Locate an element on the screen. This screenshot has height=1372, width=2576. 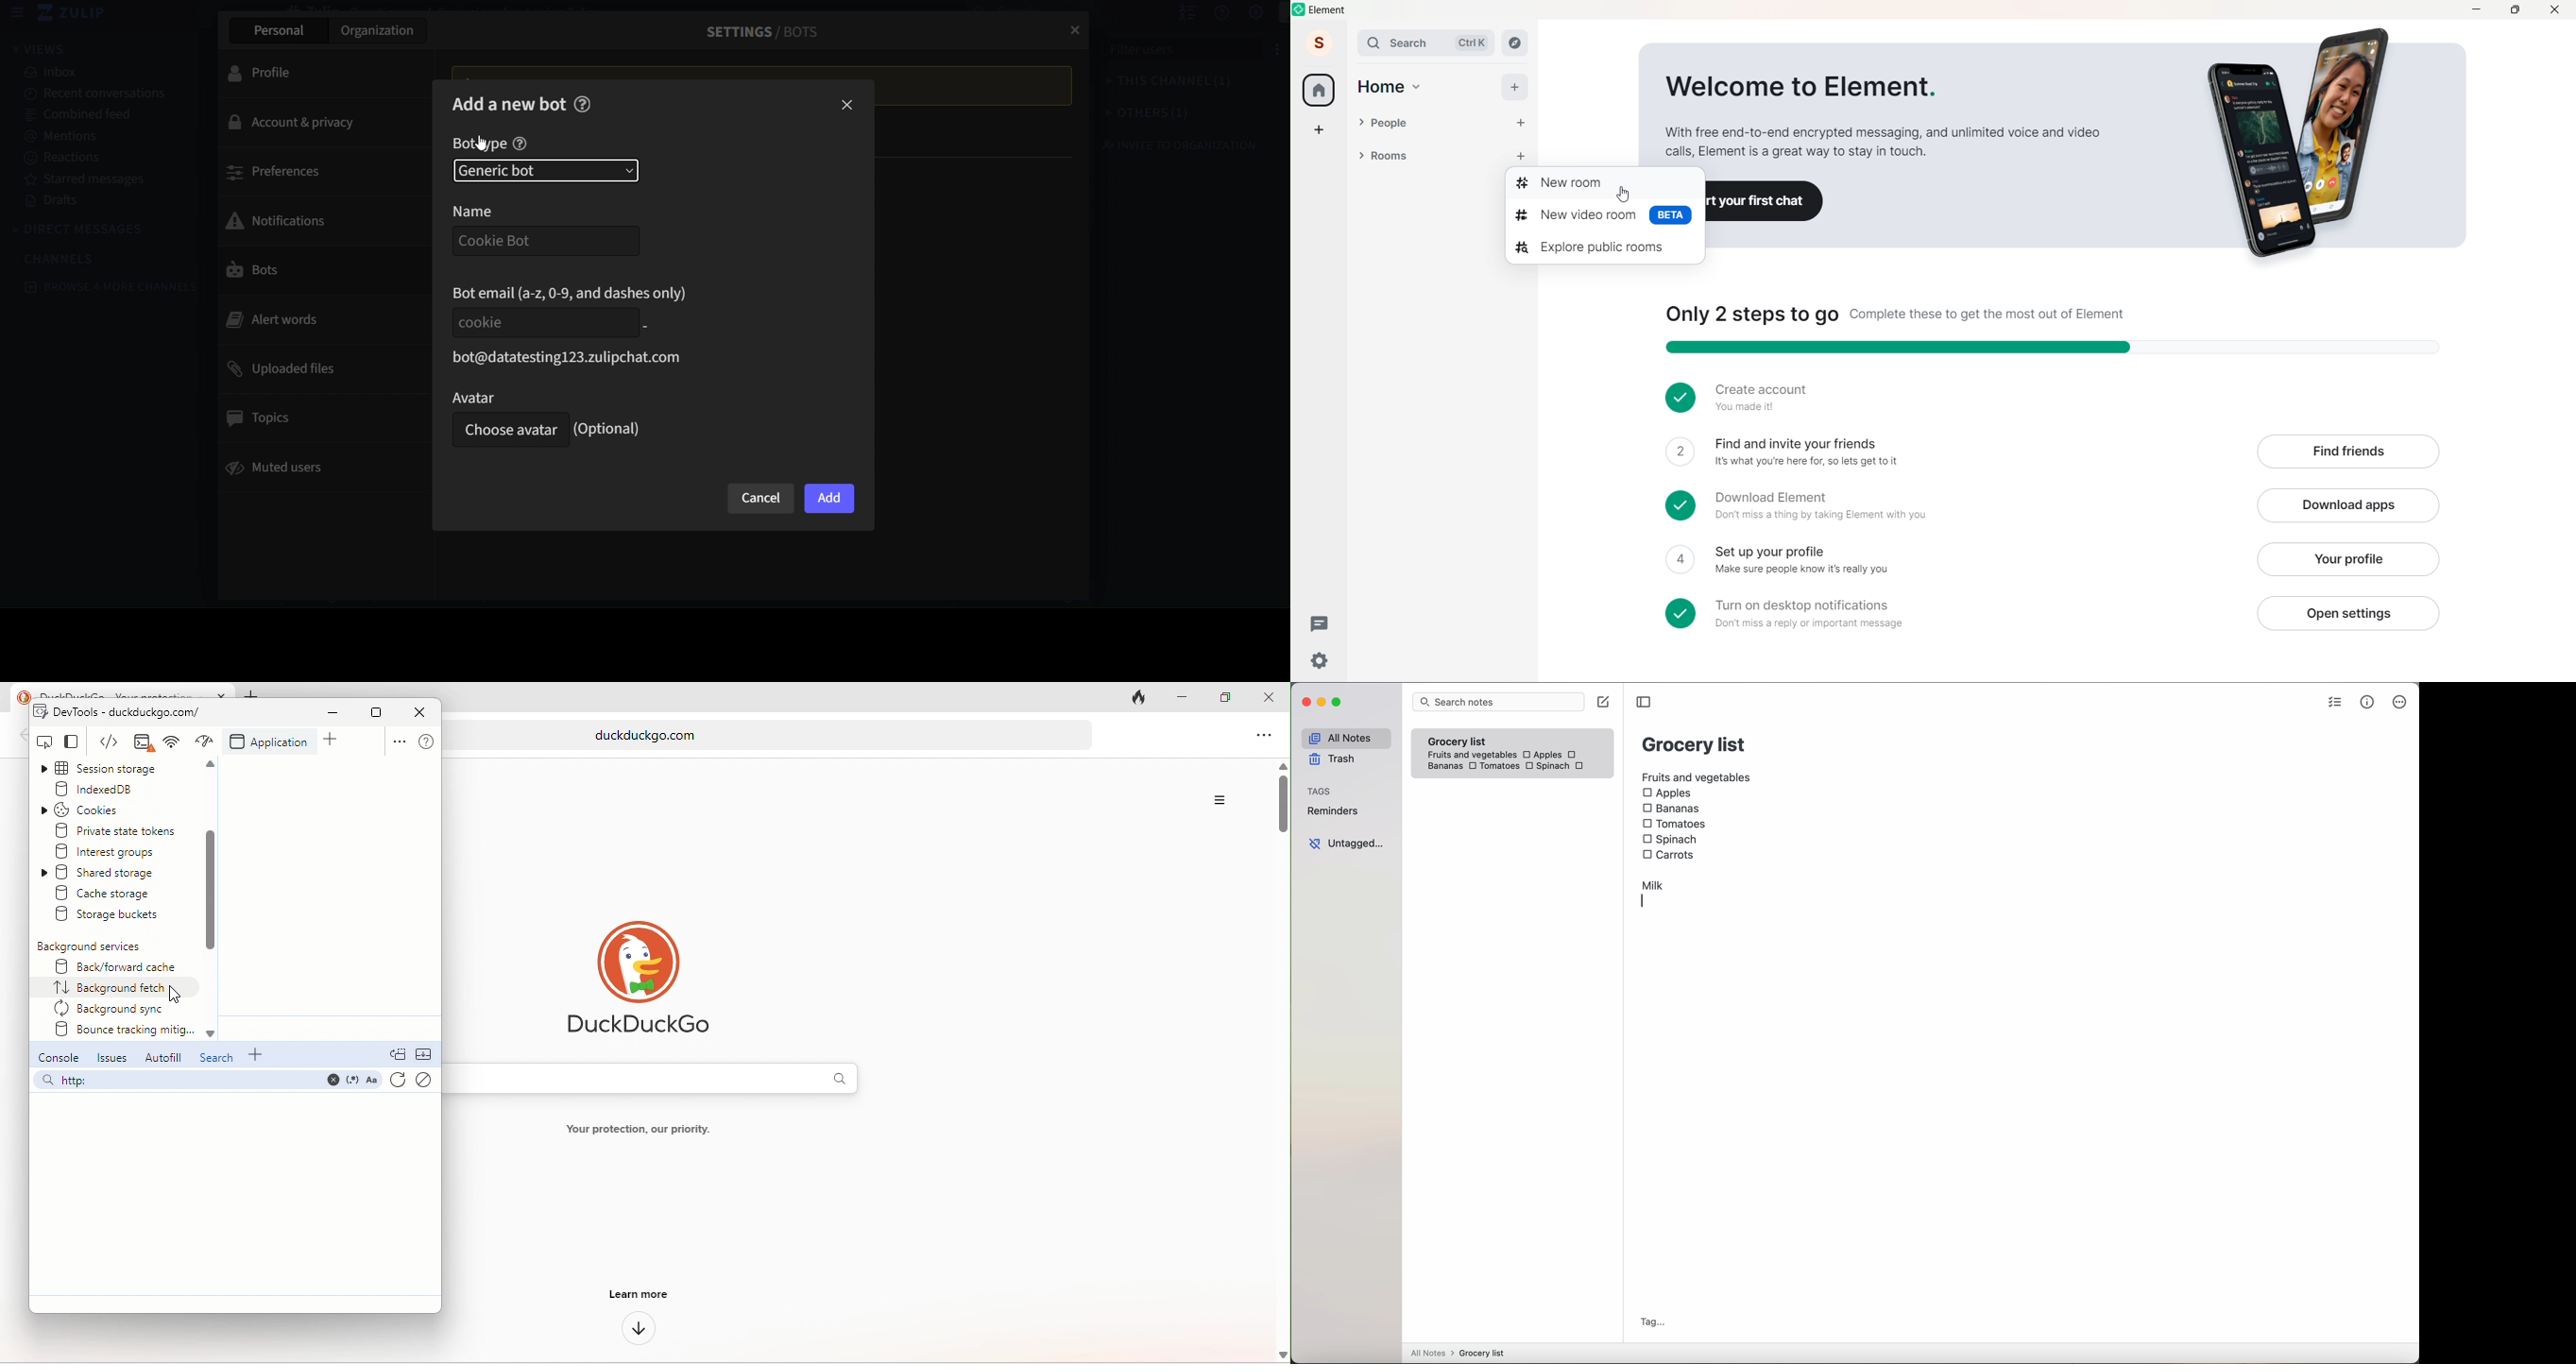
Completion Bar is located at coordinates (2066, 348).